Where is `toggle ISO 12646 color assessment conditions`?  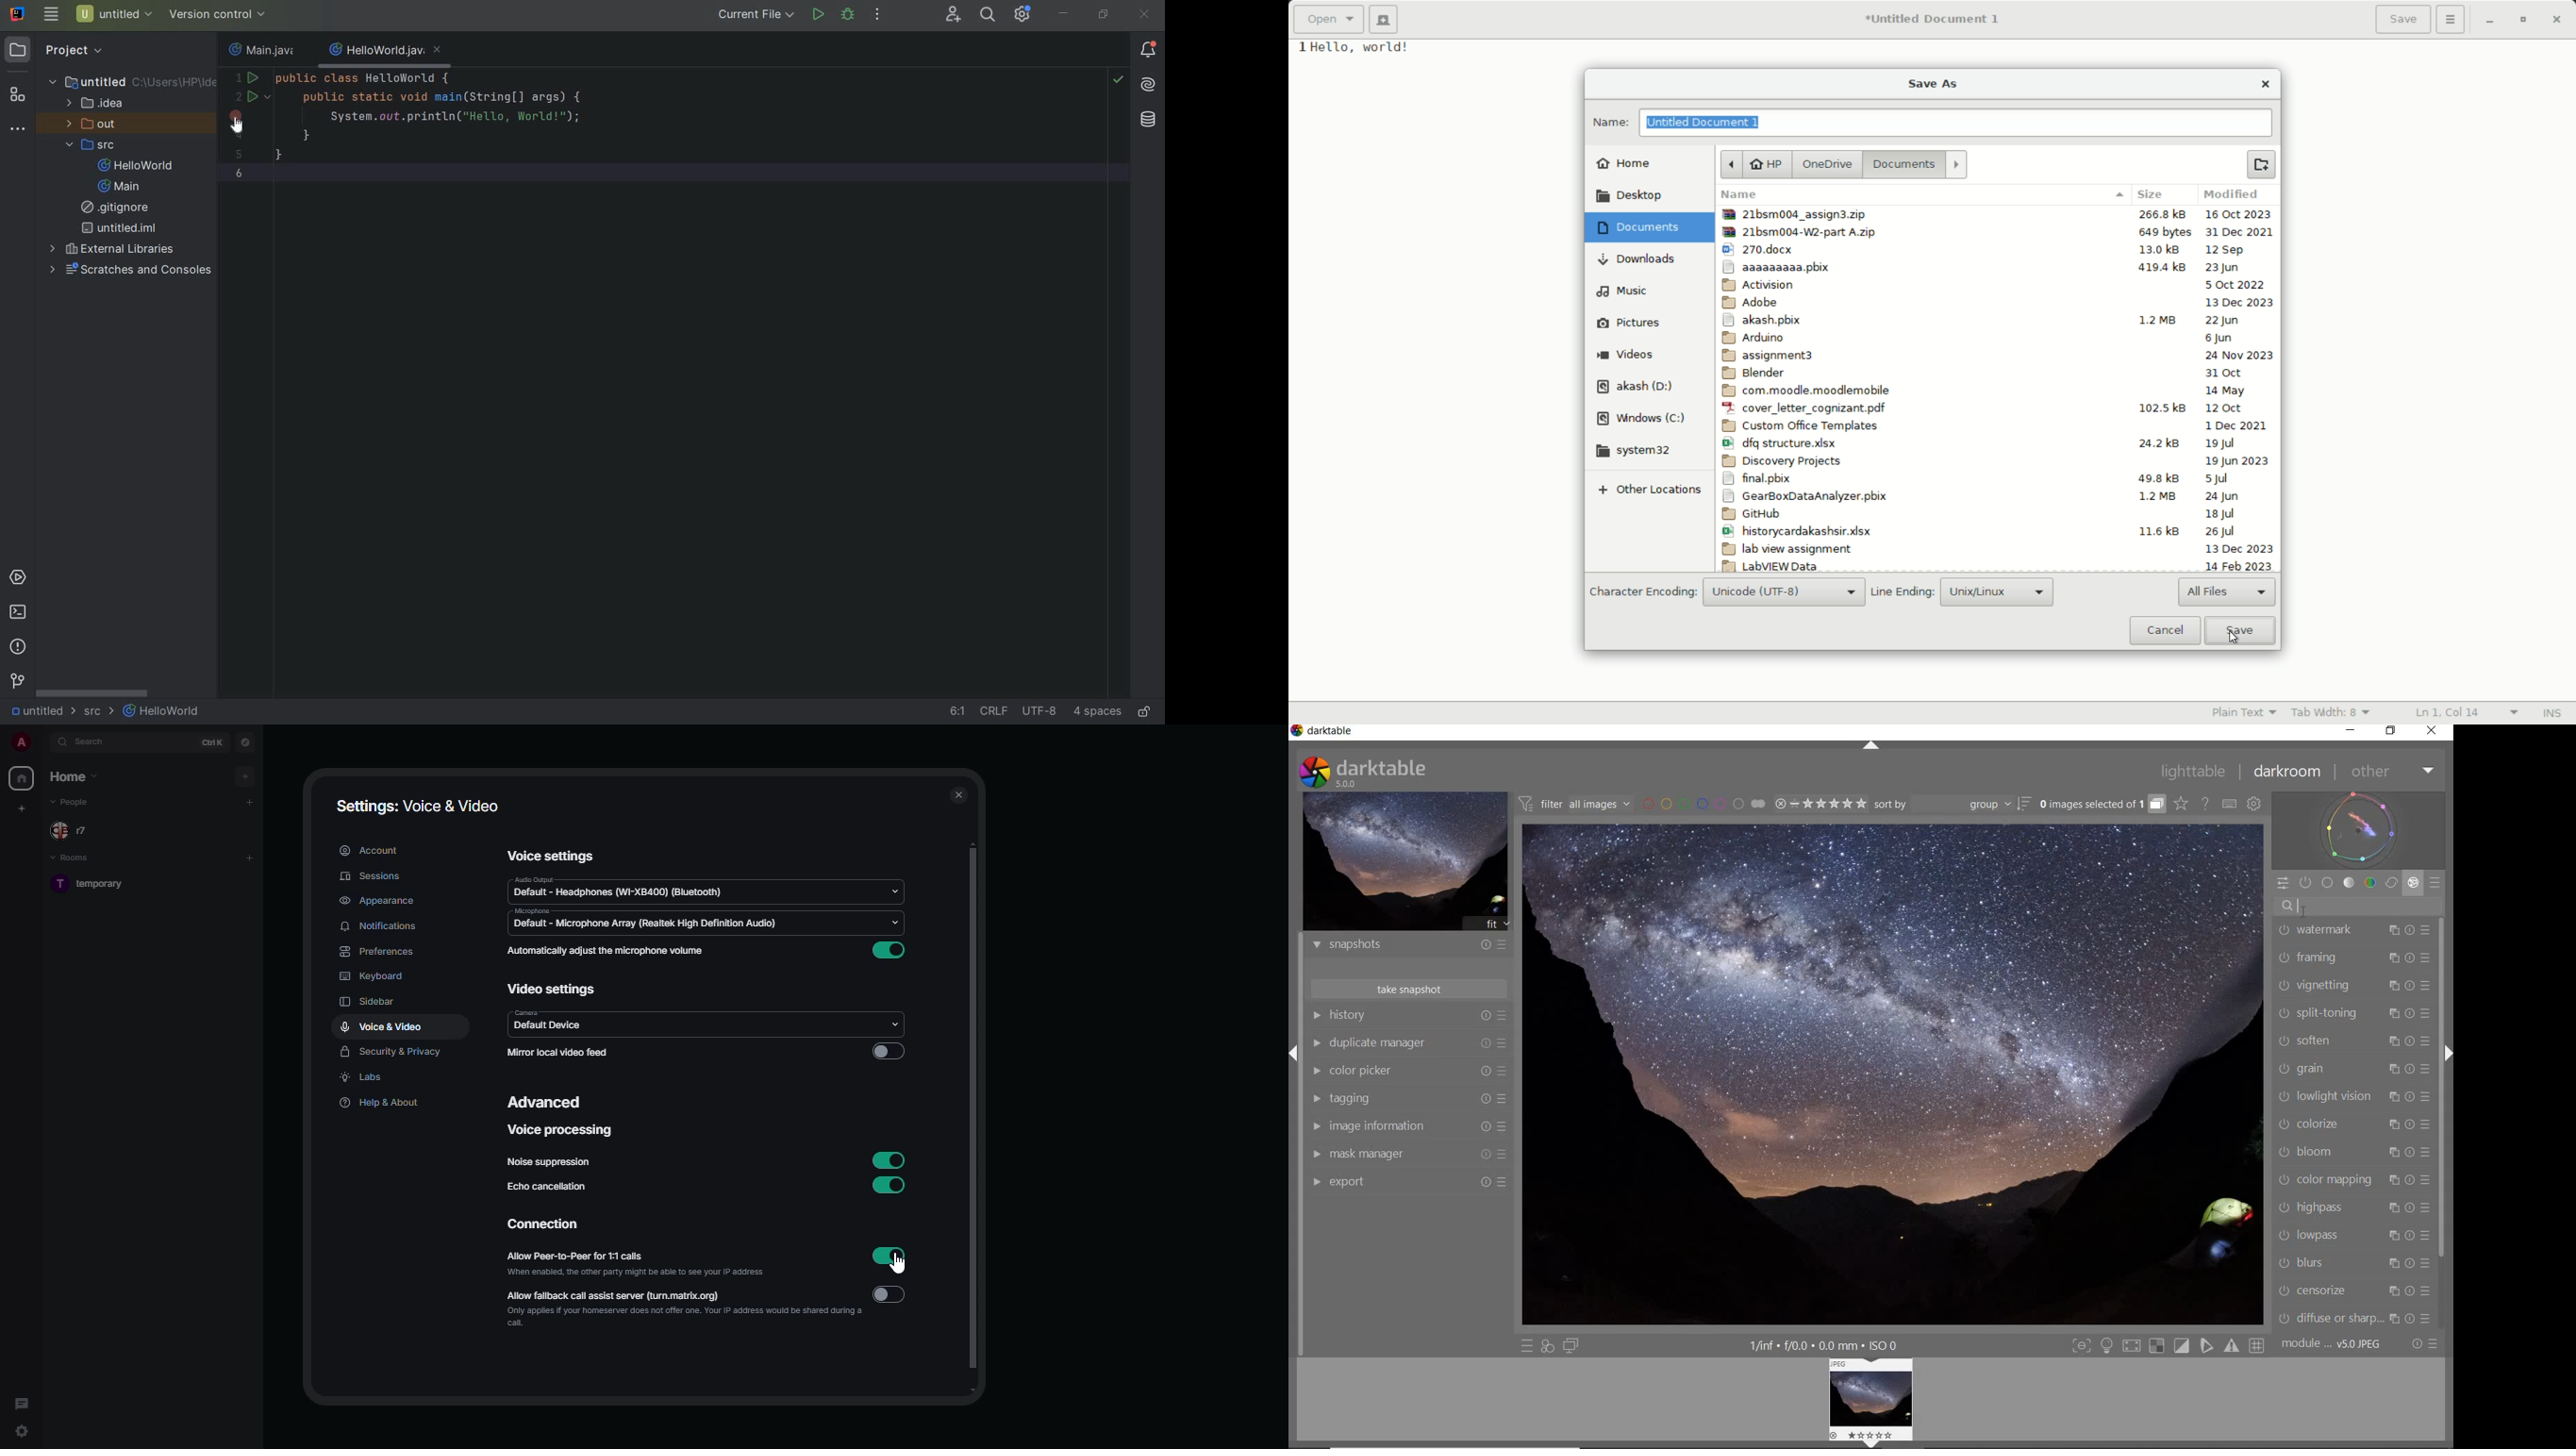
toggle ISO 12646 color assessment conditions is located at coordinates (2111, 1346).